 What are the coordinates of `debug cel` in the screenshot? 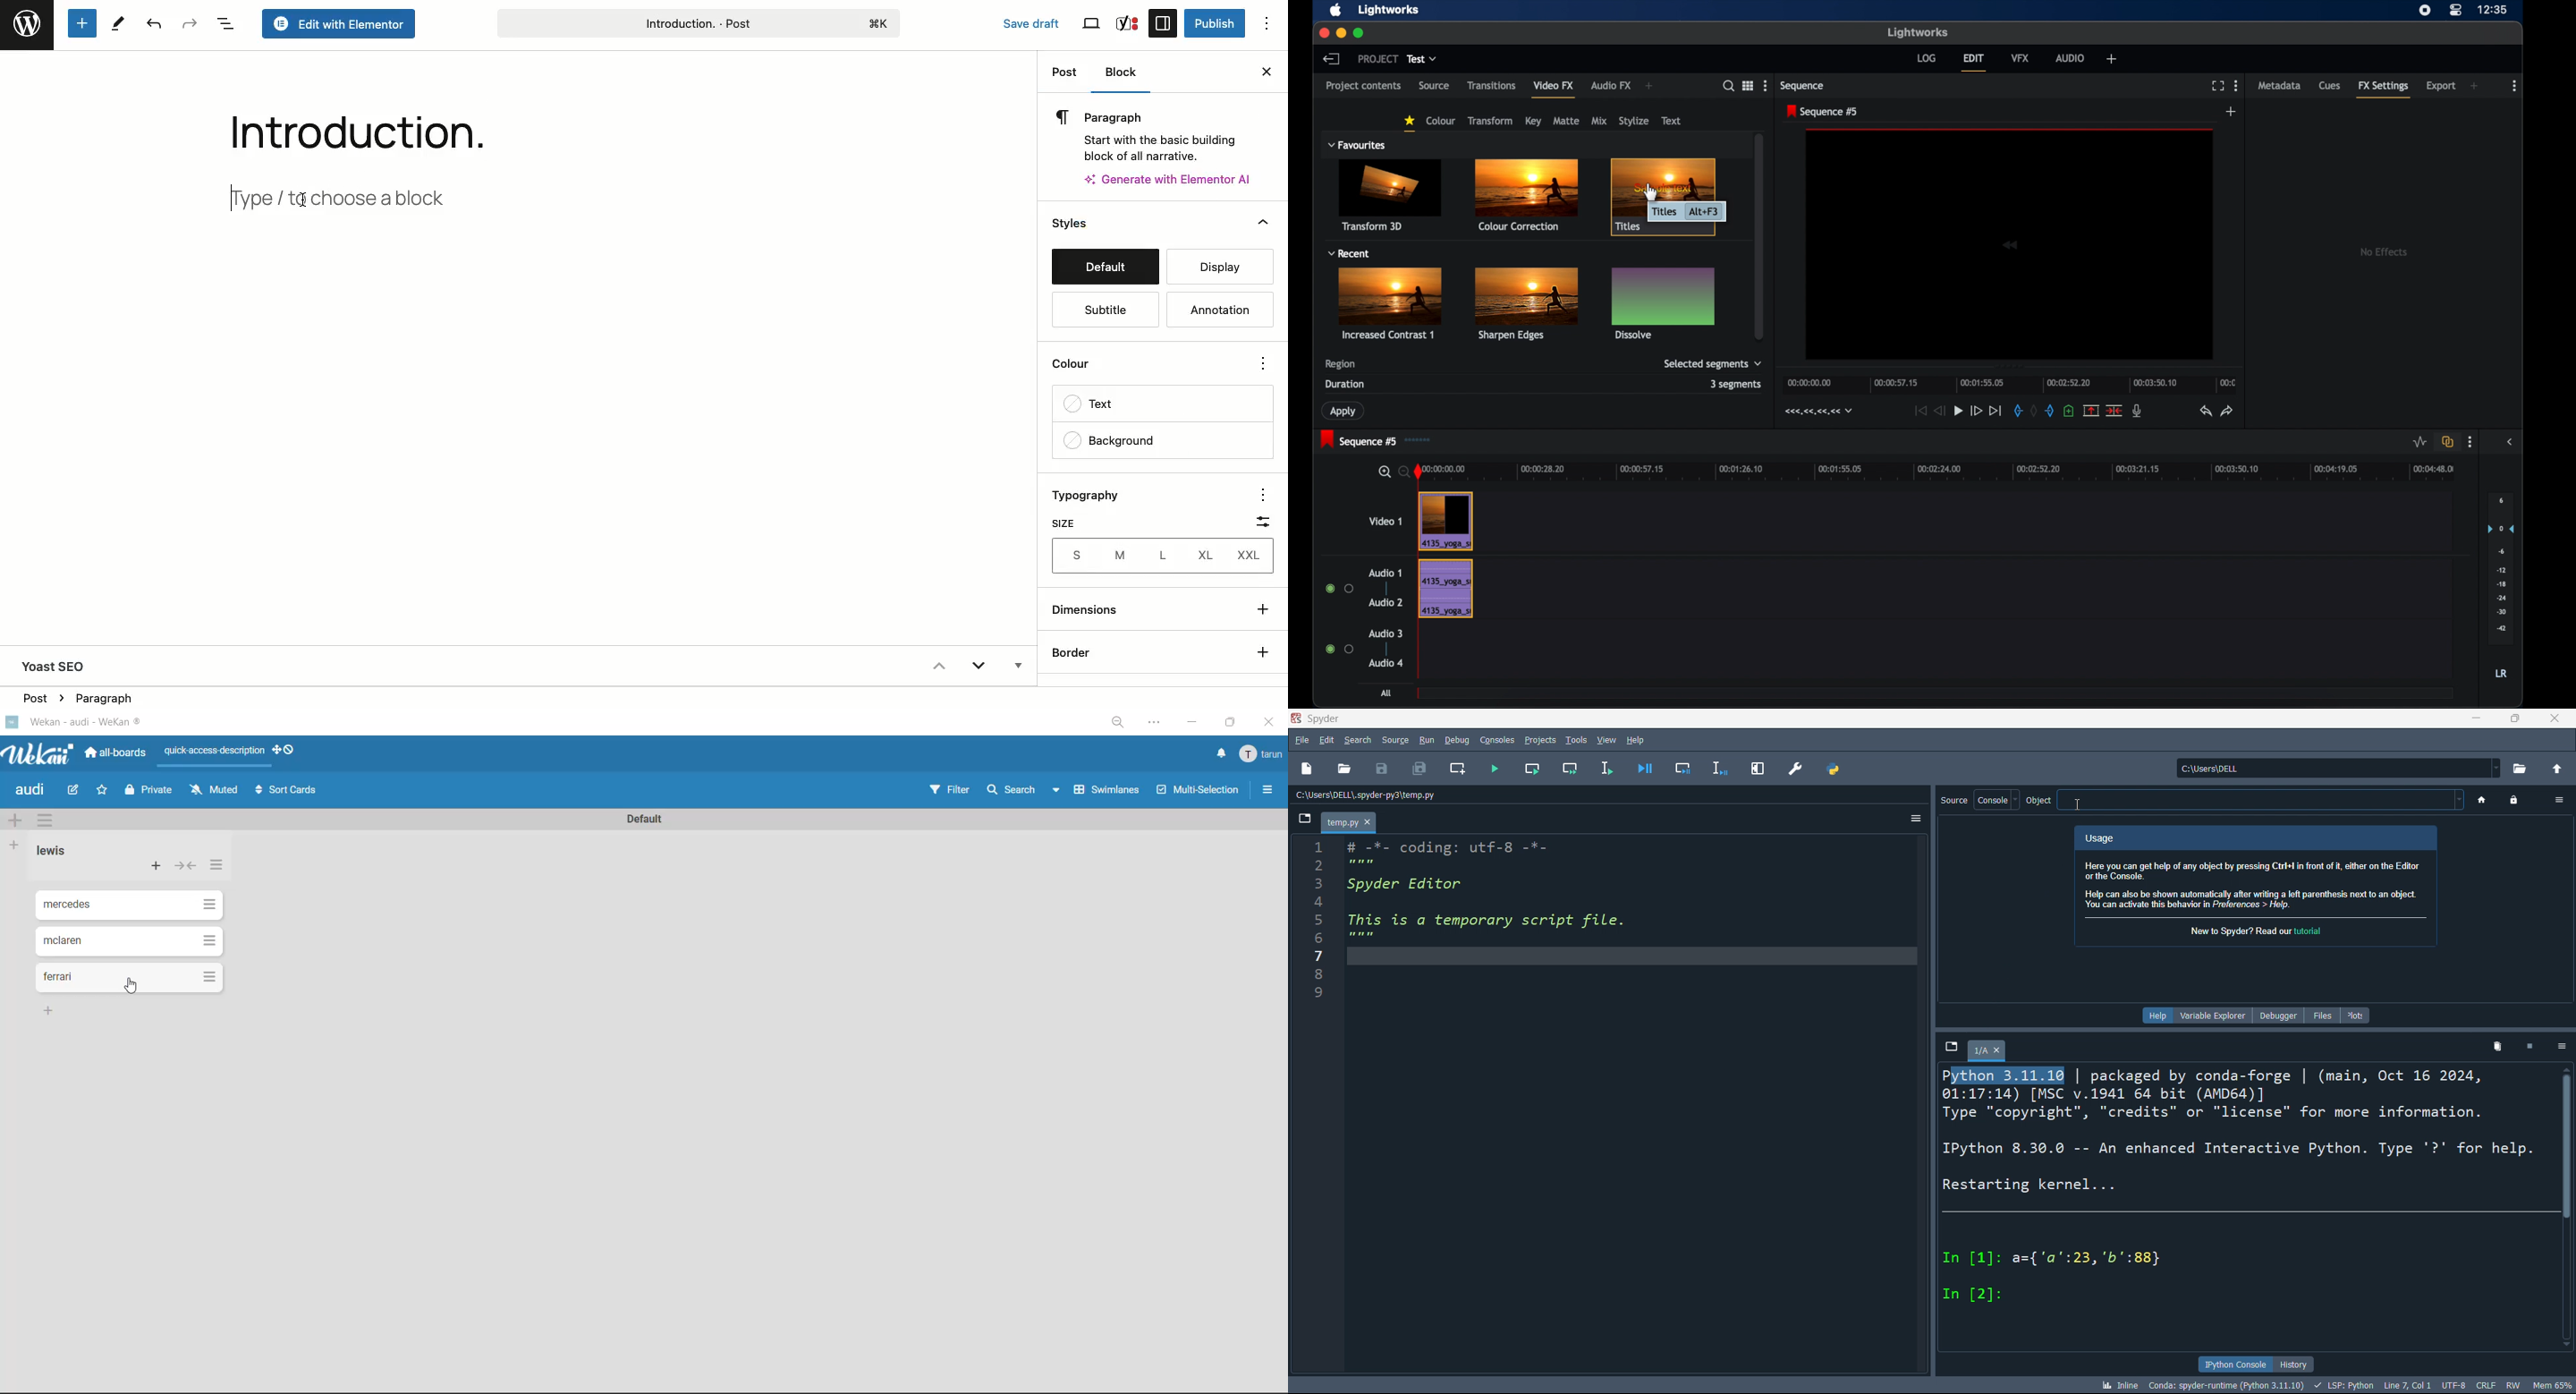 It's located at (1678, 769).